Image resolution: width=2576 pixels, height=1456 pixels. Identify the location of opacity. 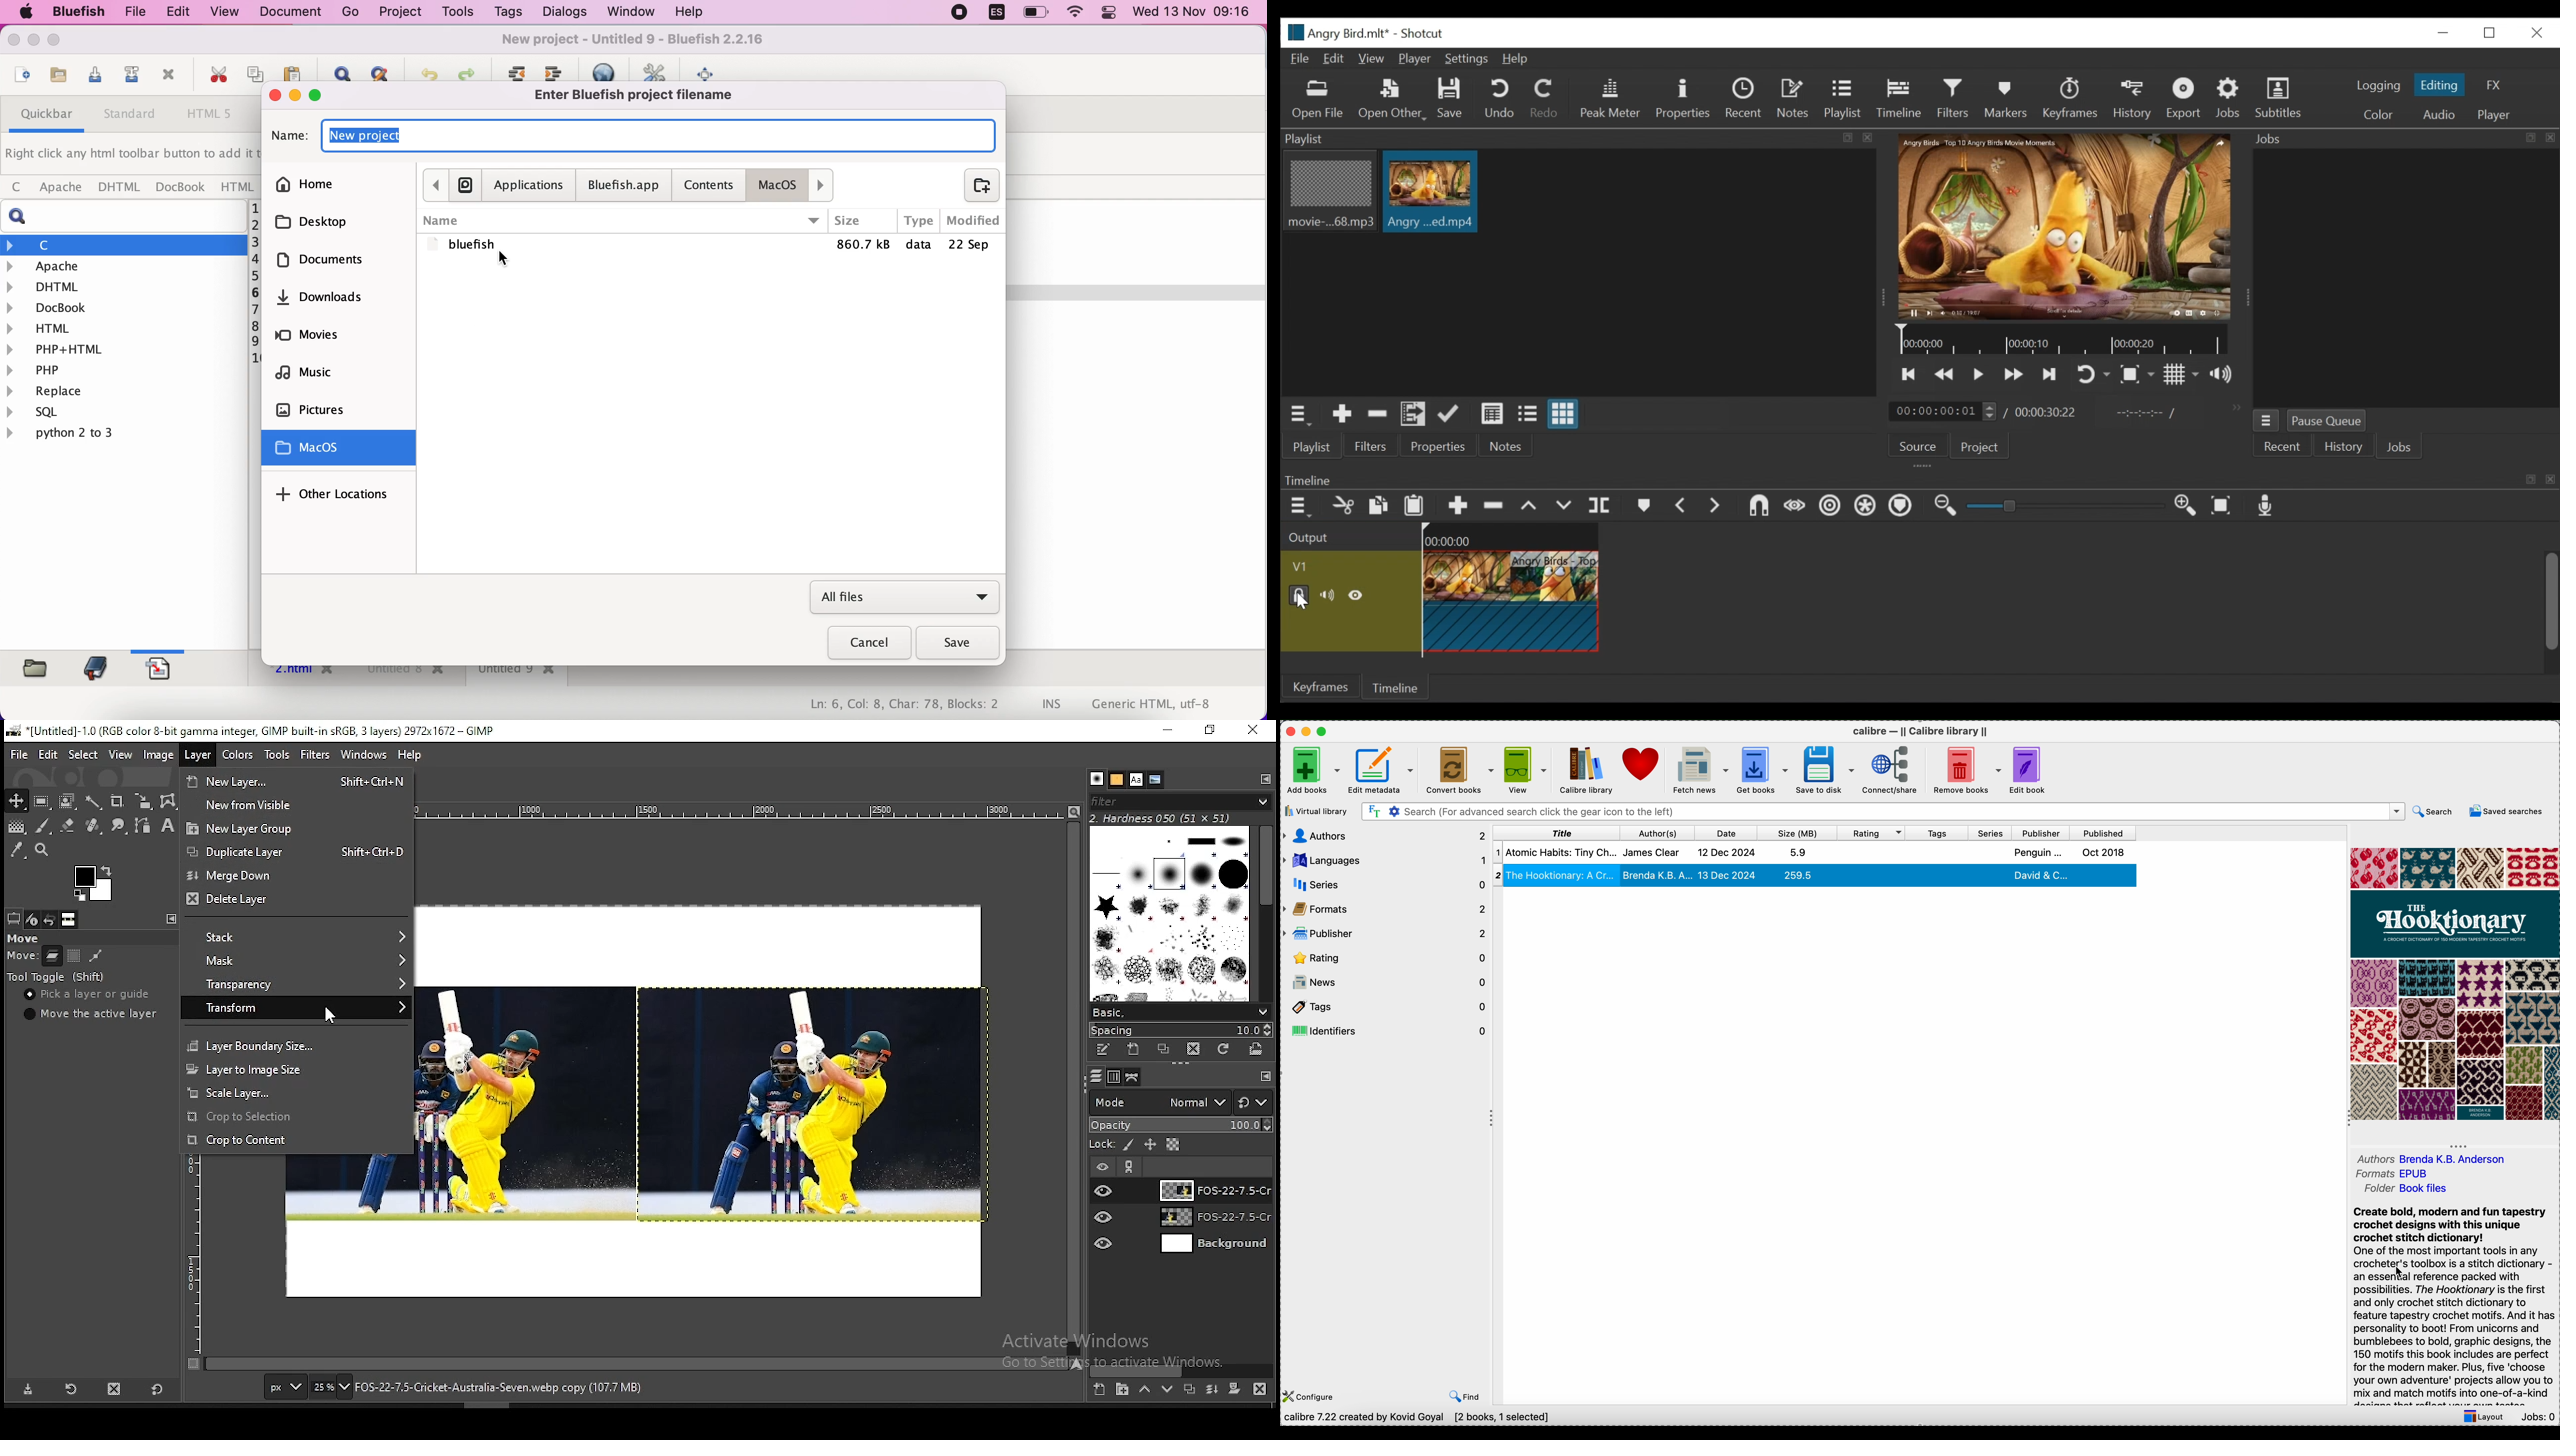
(1180, 1126).